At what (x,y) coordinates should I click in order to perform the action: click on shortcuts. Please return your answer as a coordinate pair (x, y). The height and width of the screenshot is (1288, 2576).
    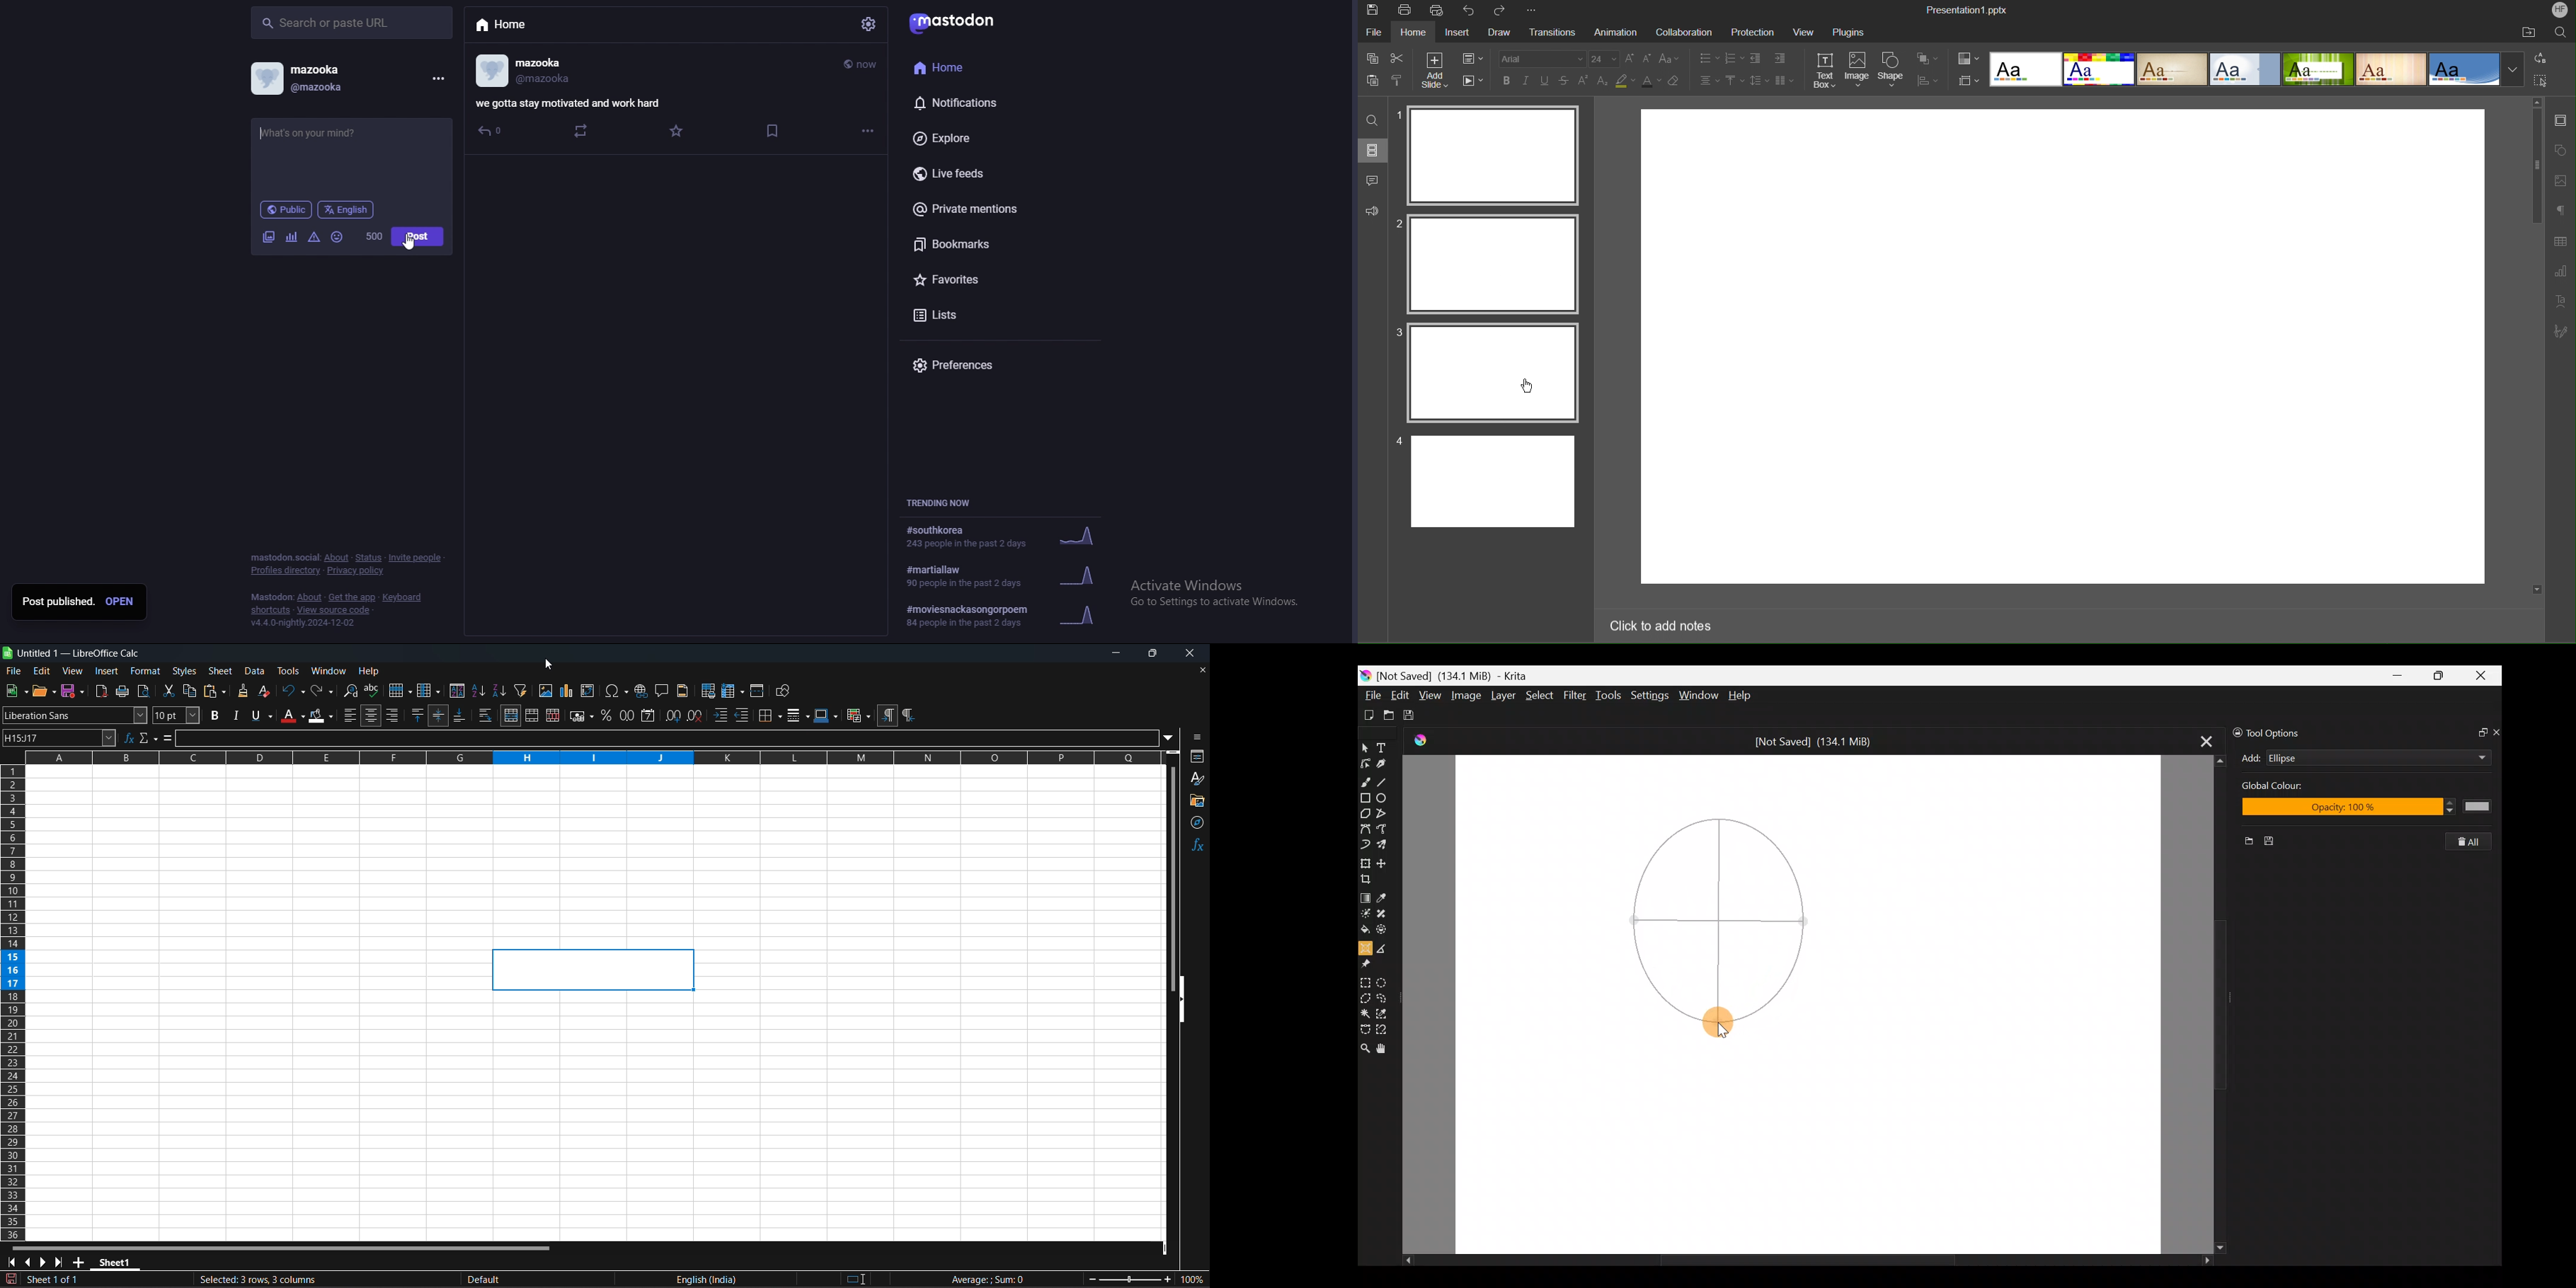
    Looking at the image, I should click on (269, 611).